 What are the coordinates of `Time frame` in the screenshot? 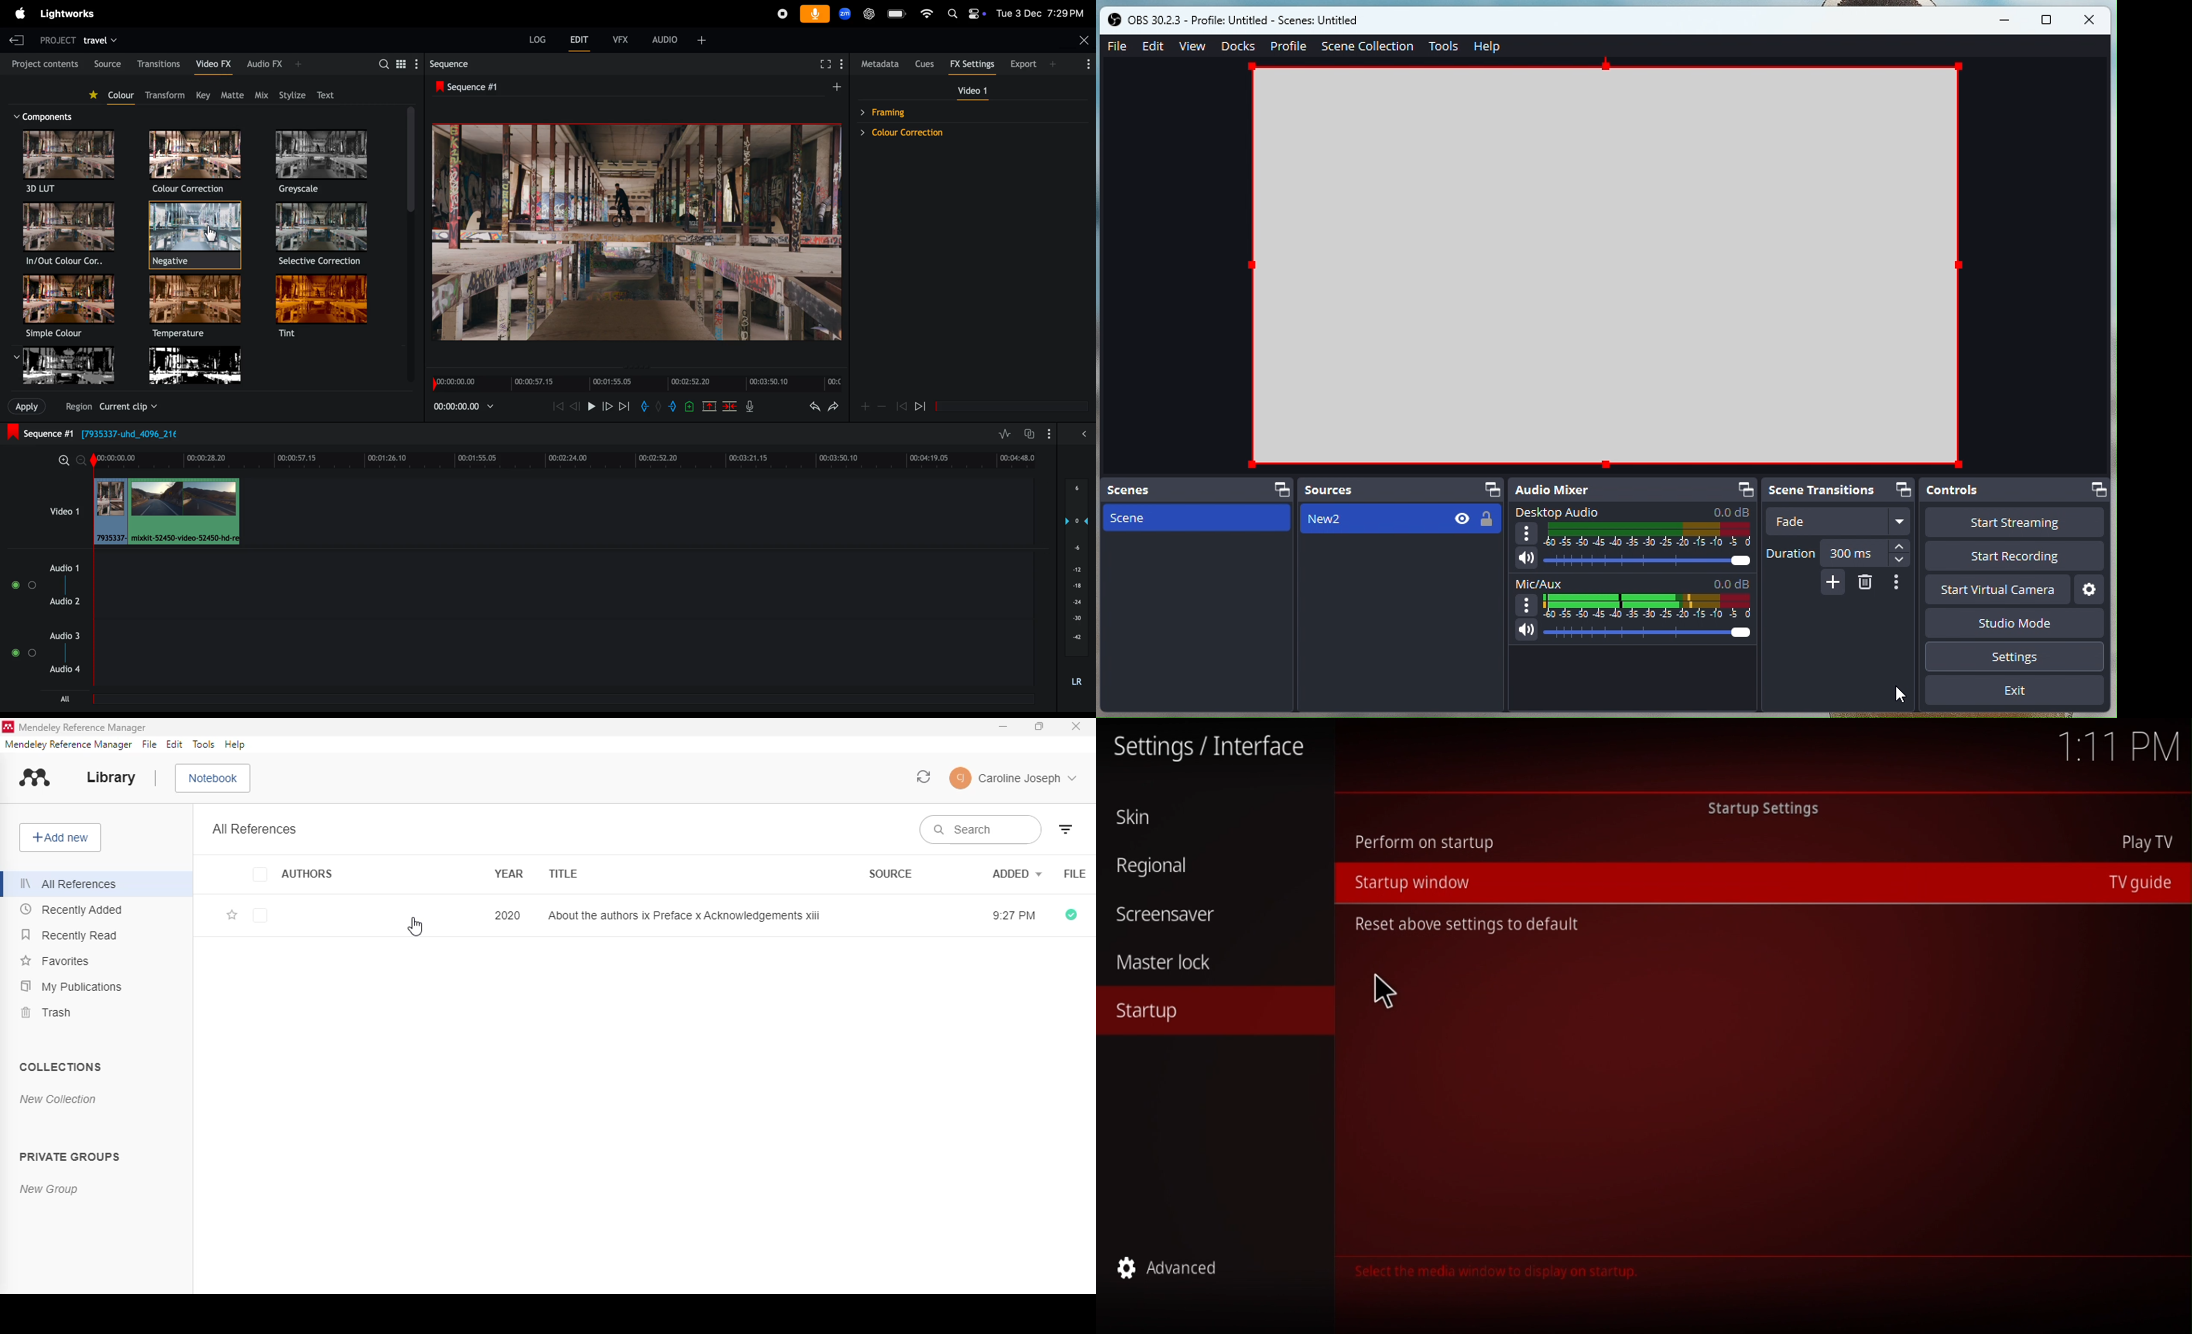 It's located at (634, 384).